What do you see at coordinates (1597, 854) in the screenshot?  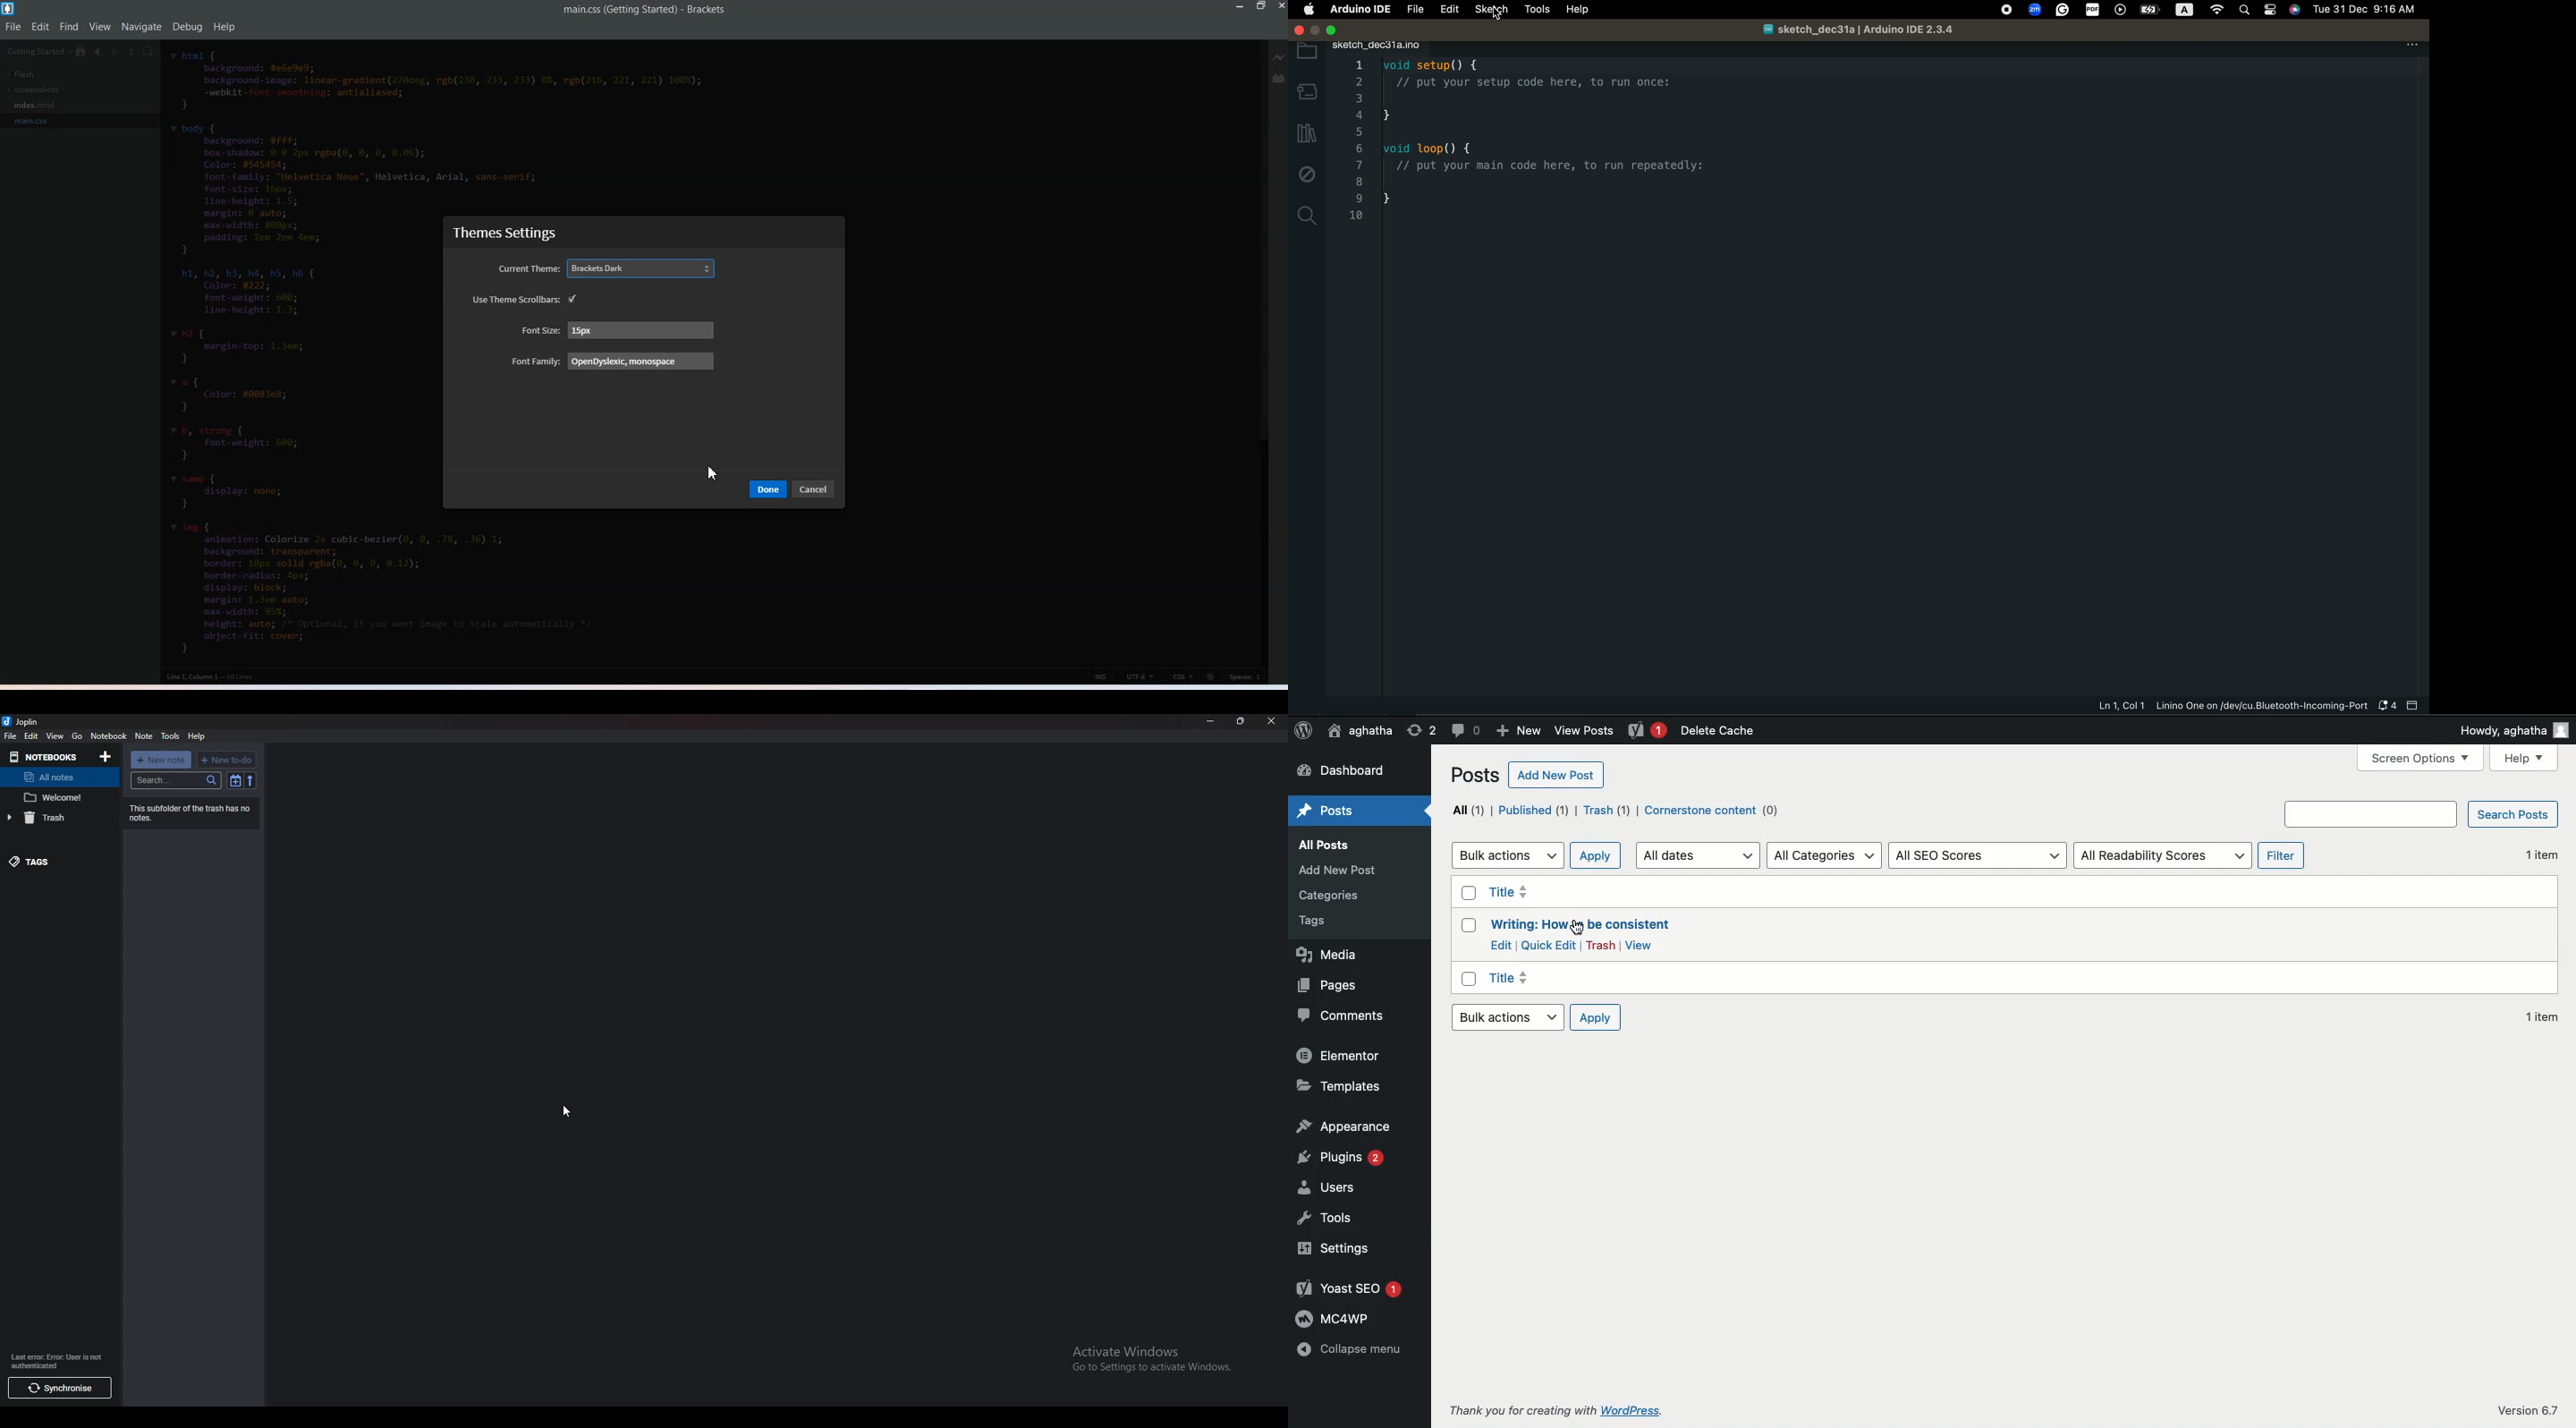 I see `Apply` at bounding box center [1597, 854].